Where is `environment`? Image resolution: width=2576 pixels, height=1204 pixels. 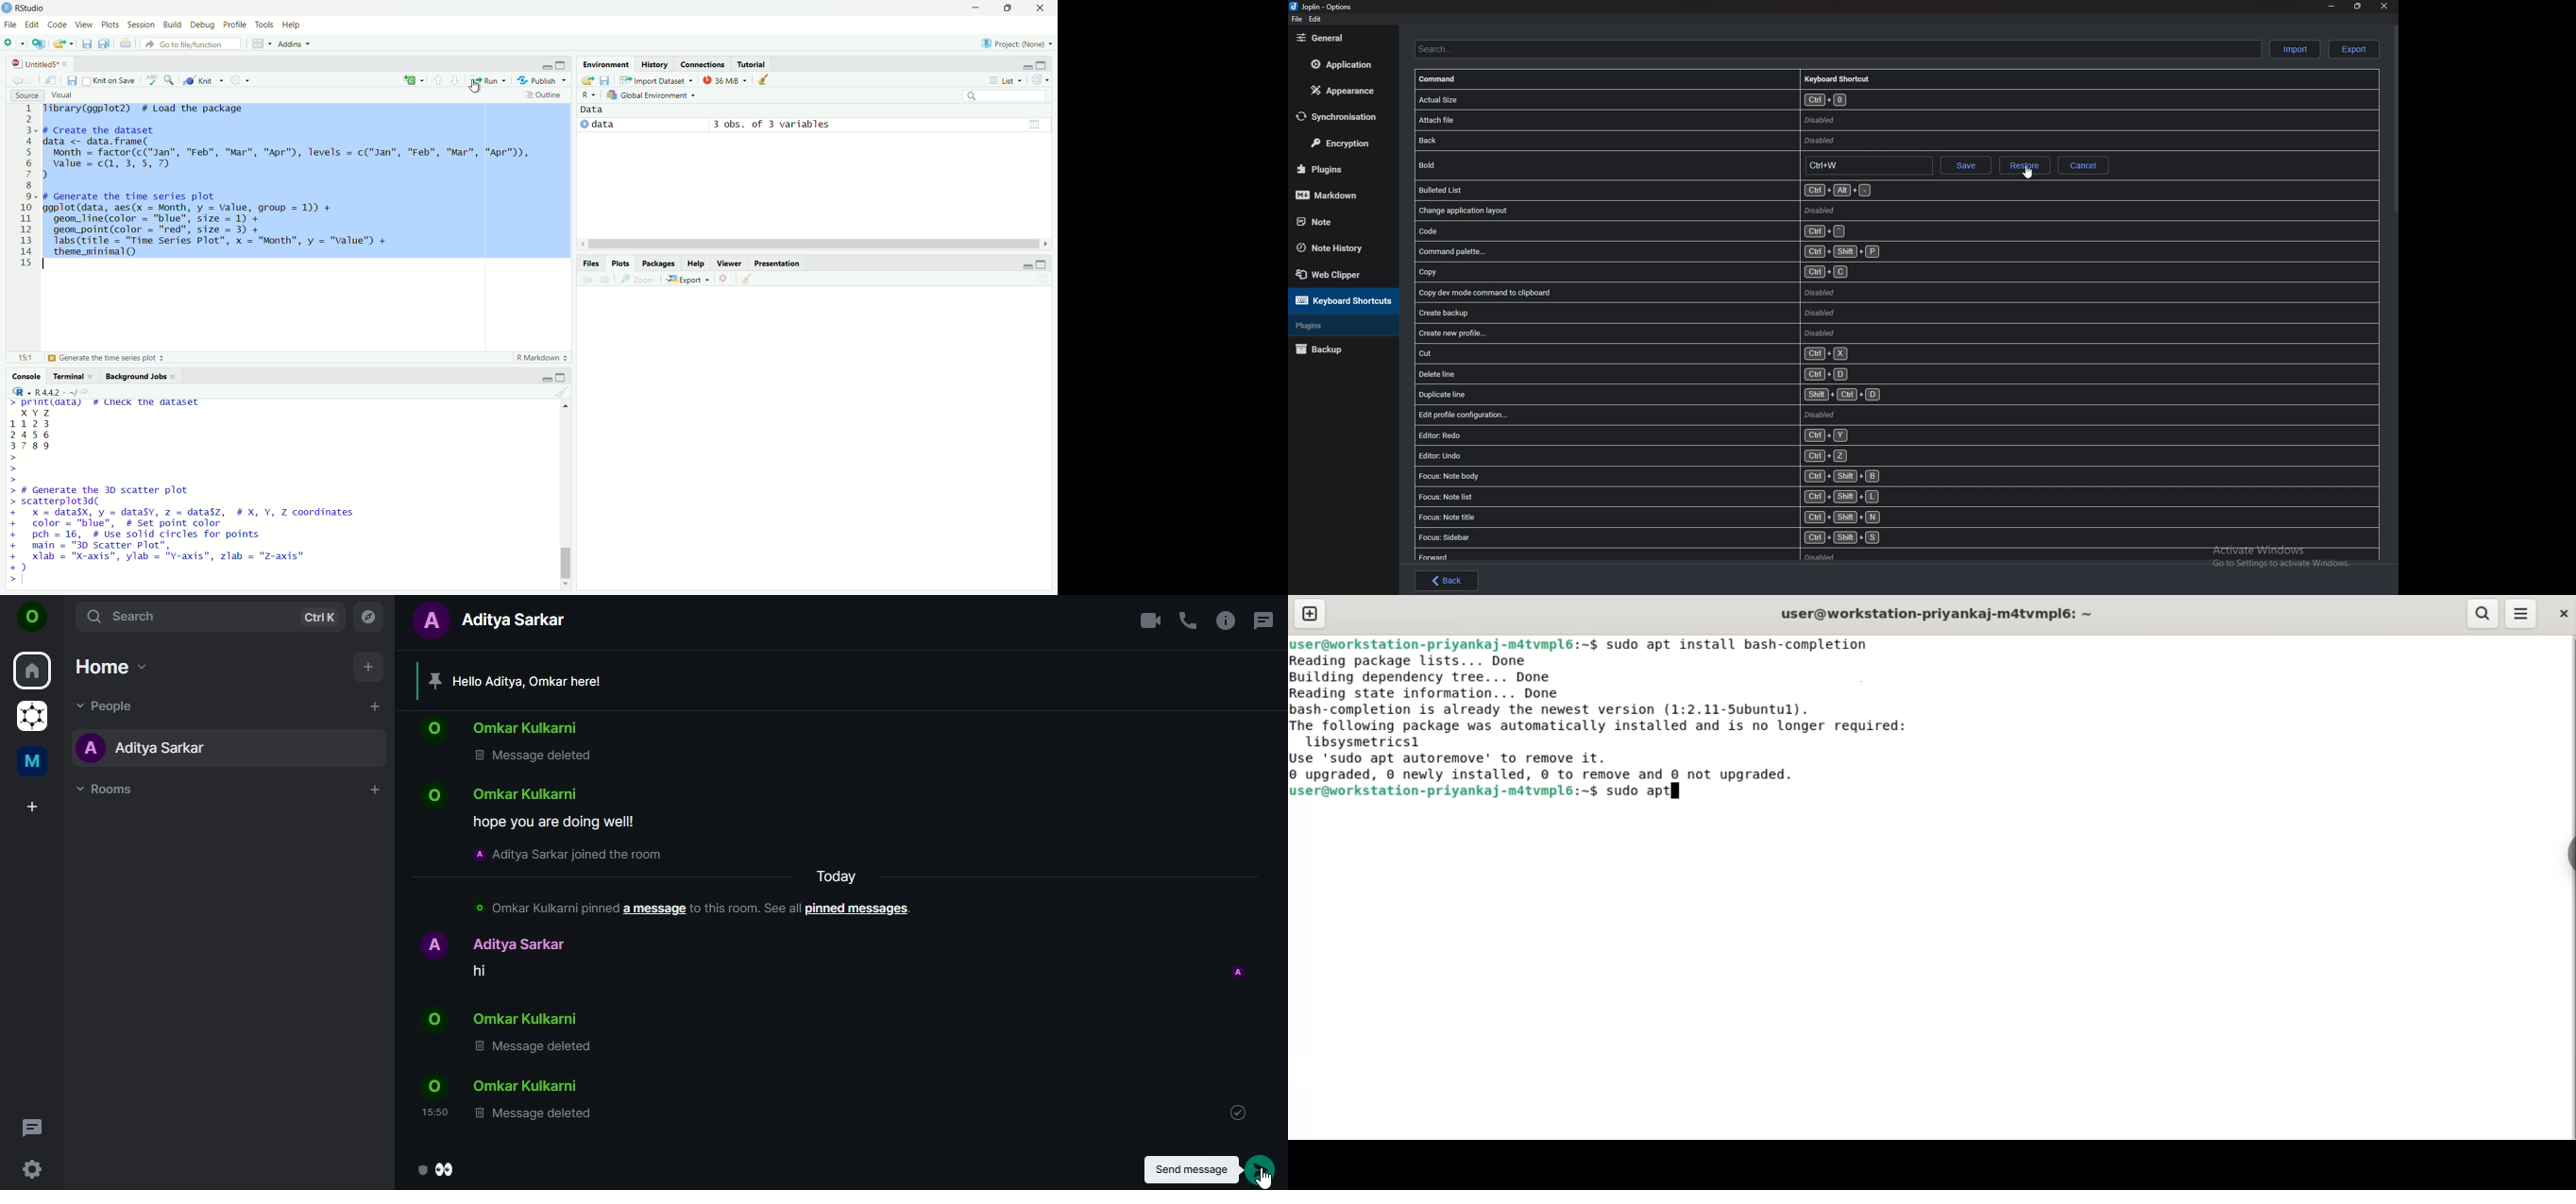
environment is located at coordinates (604, 63).